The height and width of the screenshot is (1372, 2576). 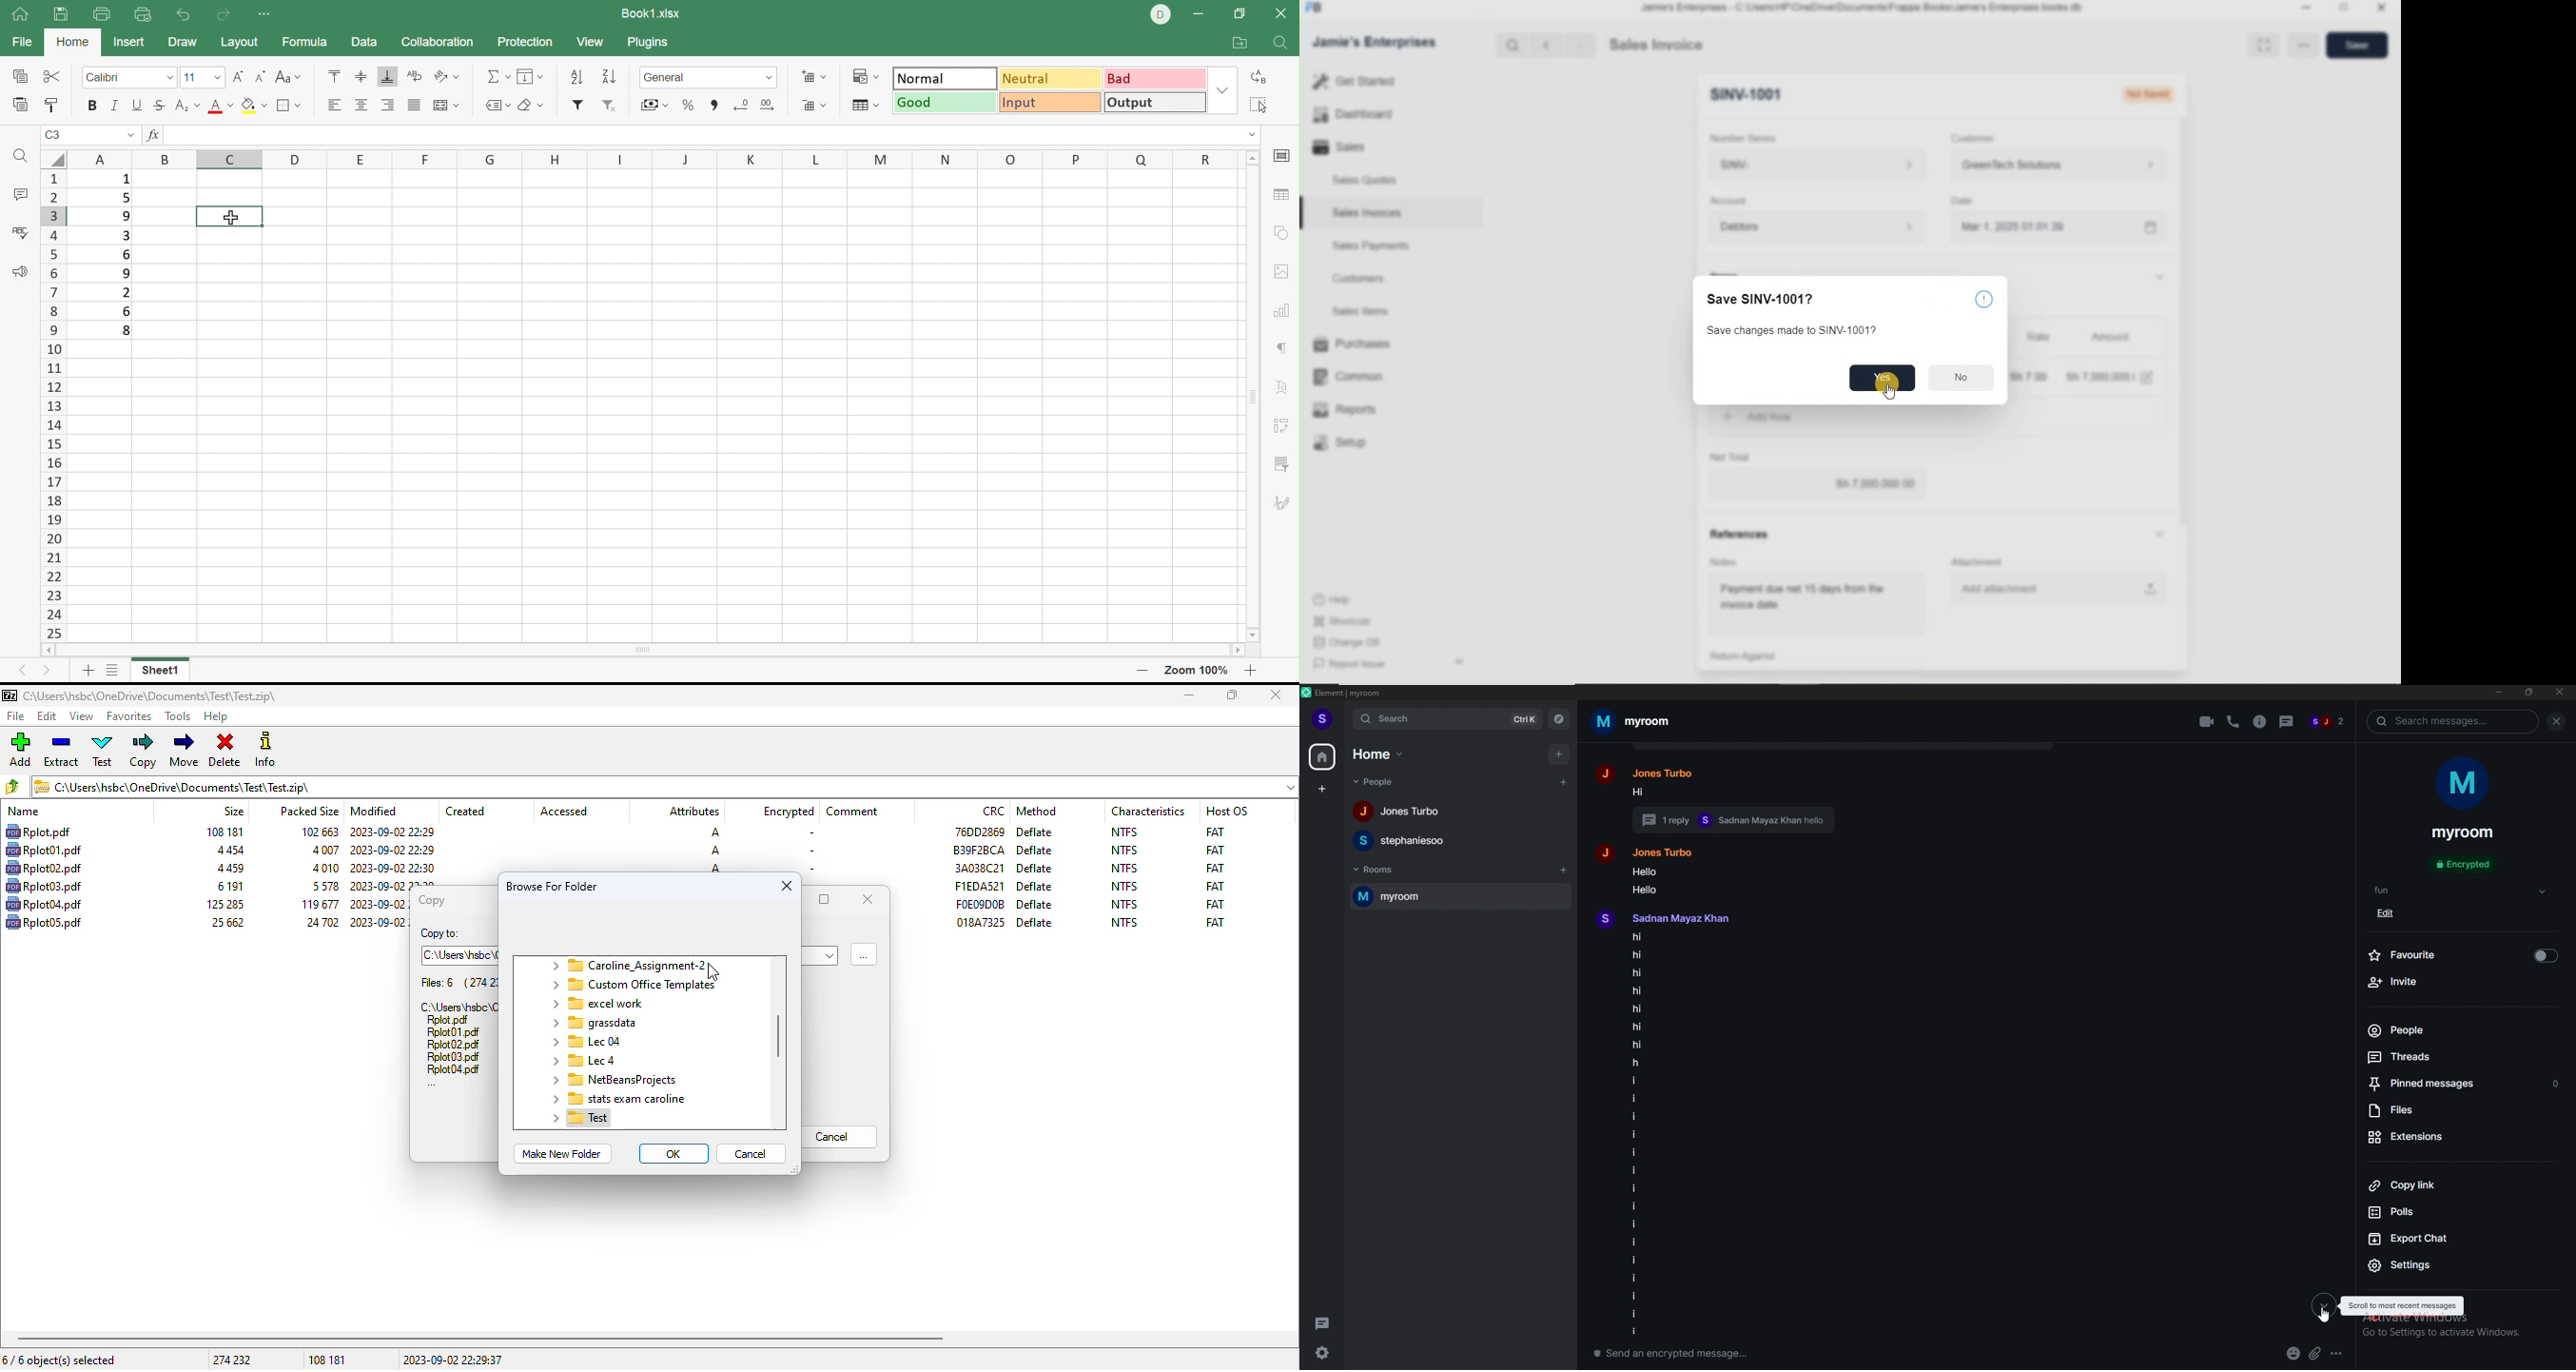 I want to click on favourite, so click(x=2465, y=954).